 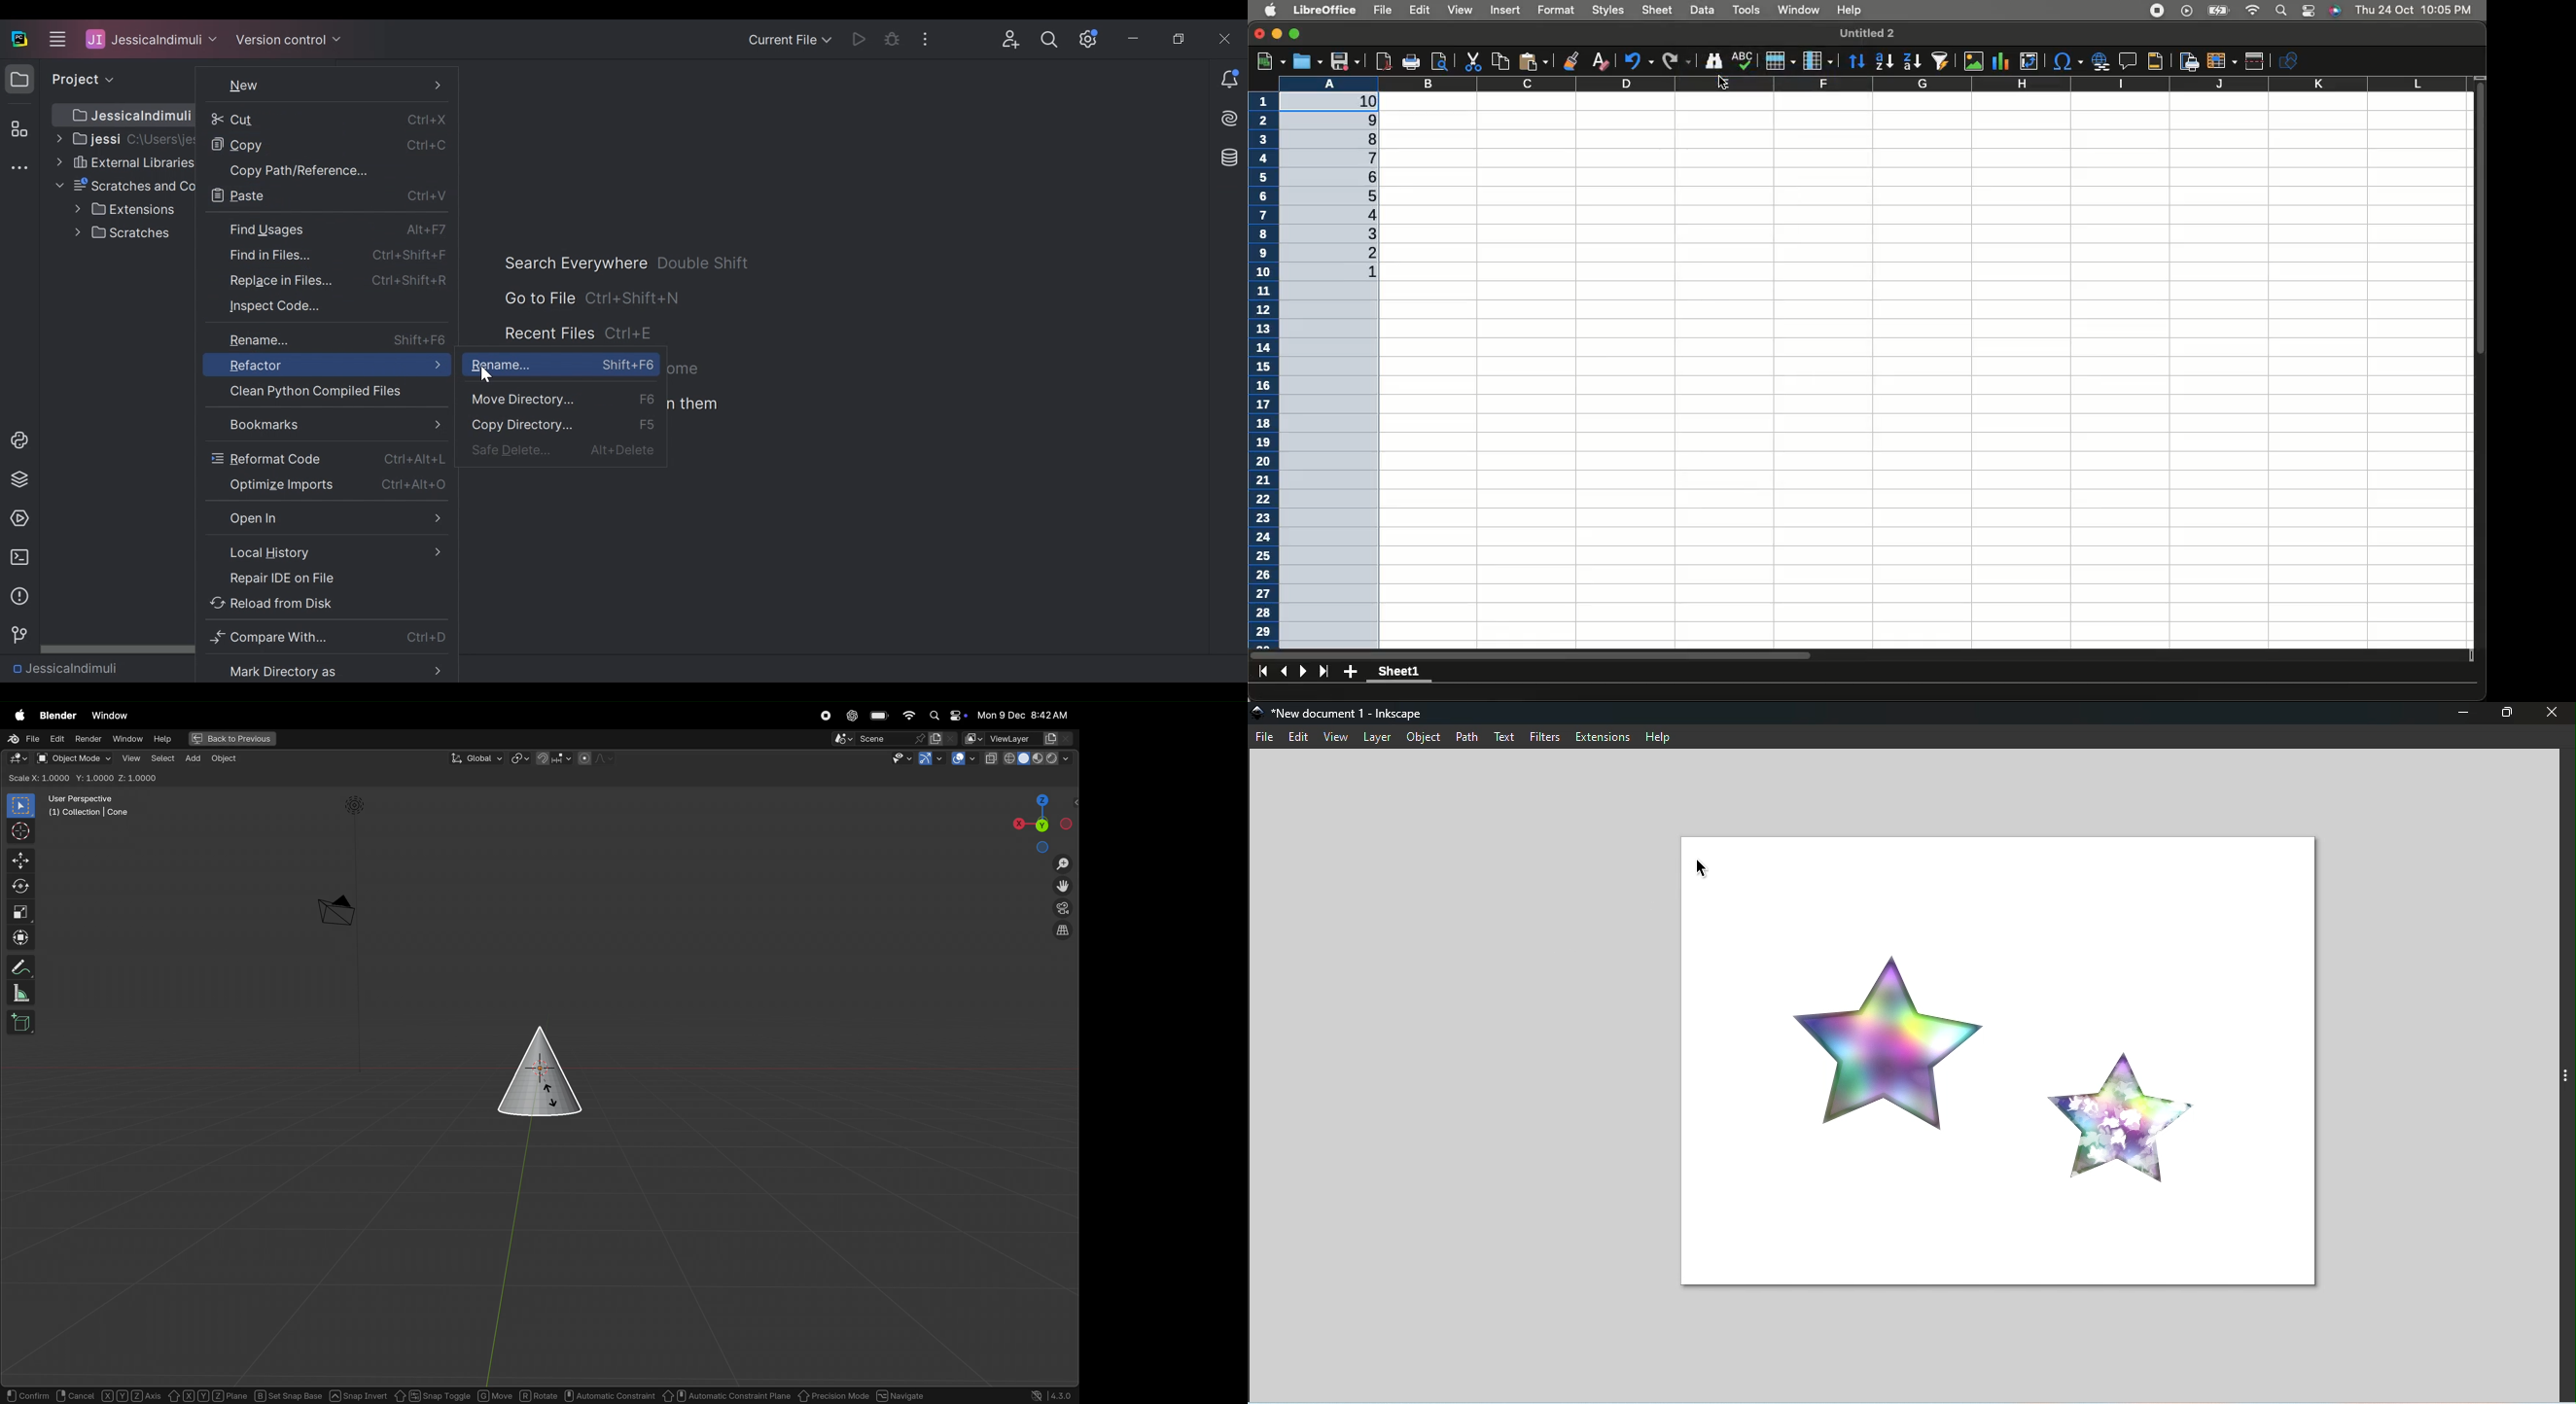 I want to click on Redo, so click(x=1677, y=59).